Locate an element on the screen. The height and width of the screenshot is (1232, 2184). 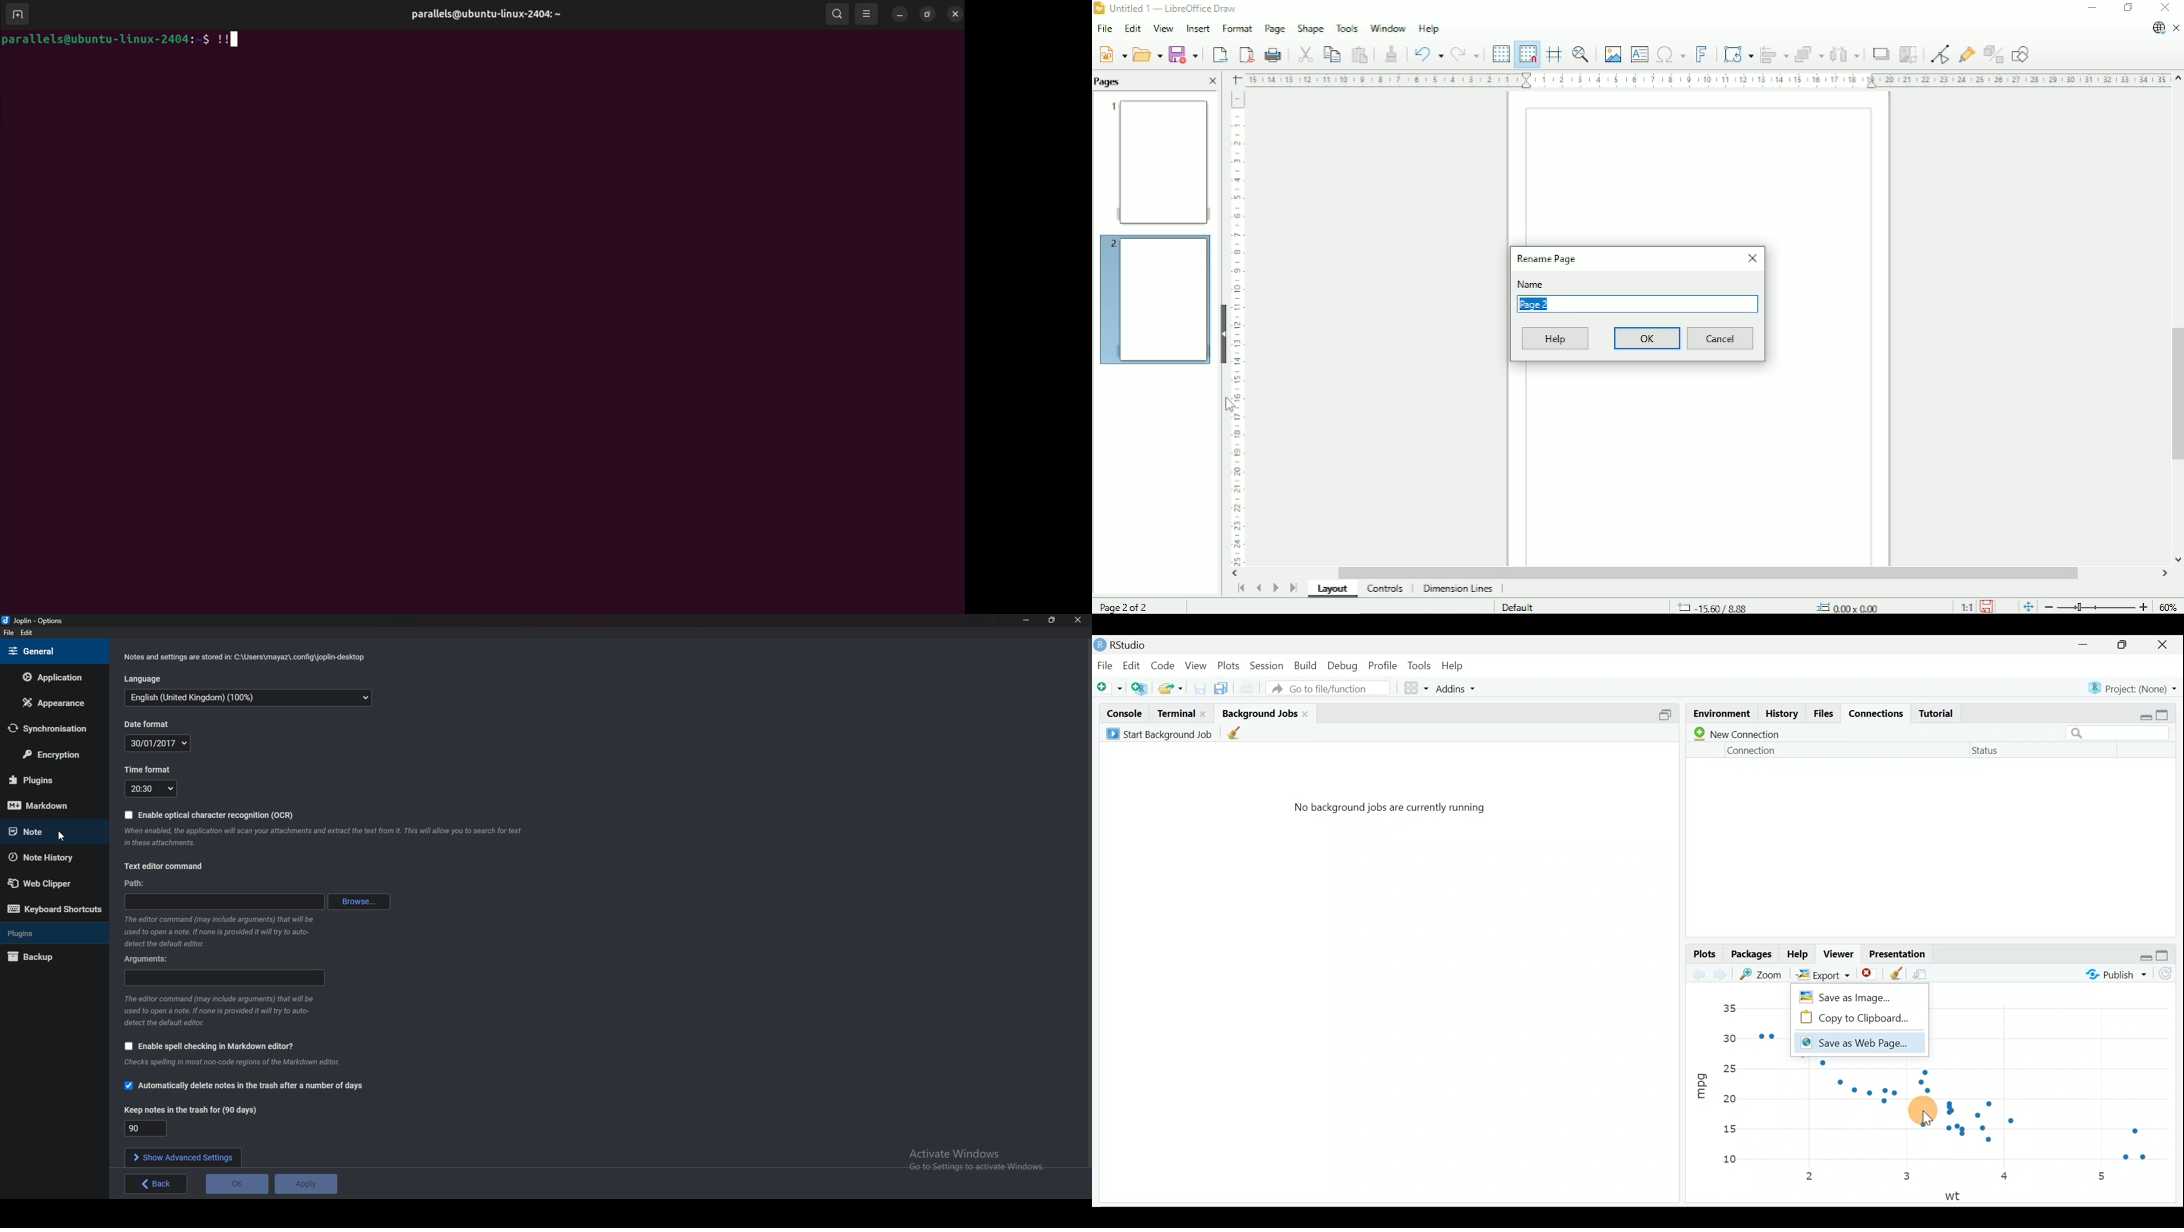
checks spelling in most non-code regions of the markdown editor is located at coordinates (237, 1063).